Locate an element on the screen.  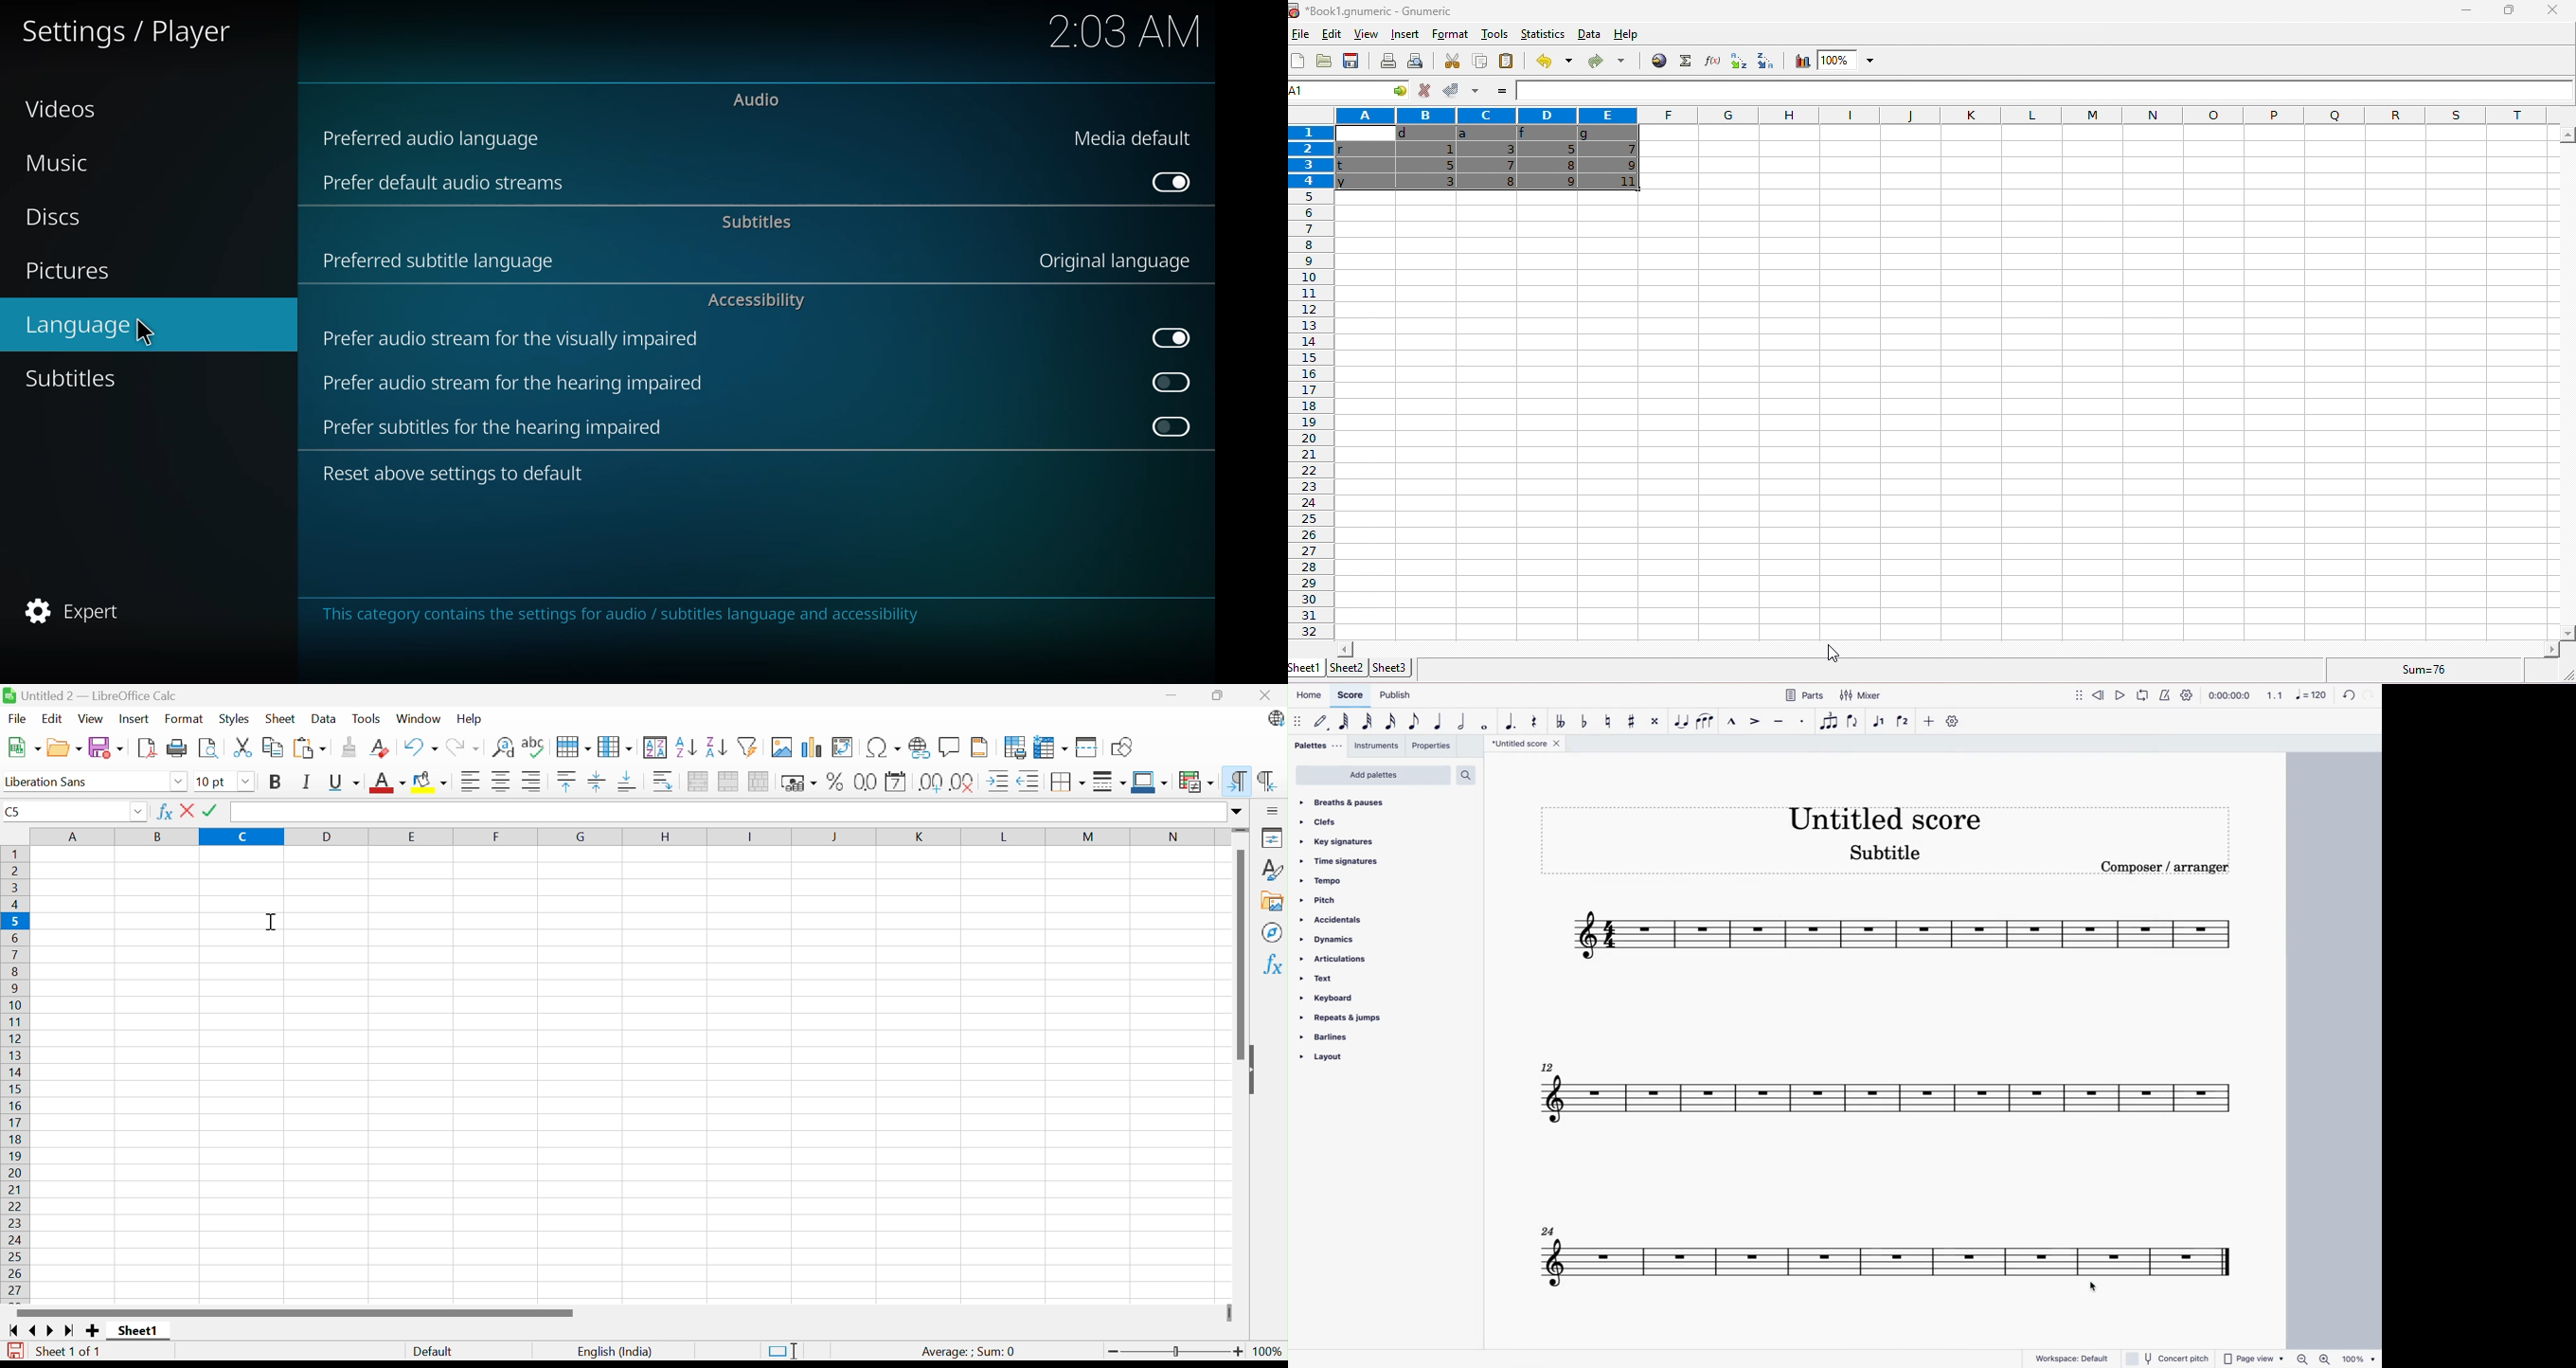
time is located at coordinates (1126, 32).